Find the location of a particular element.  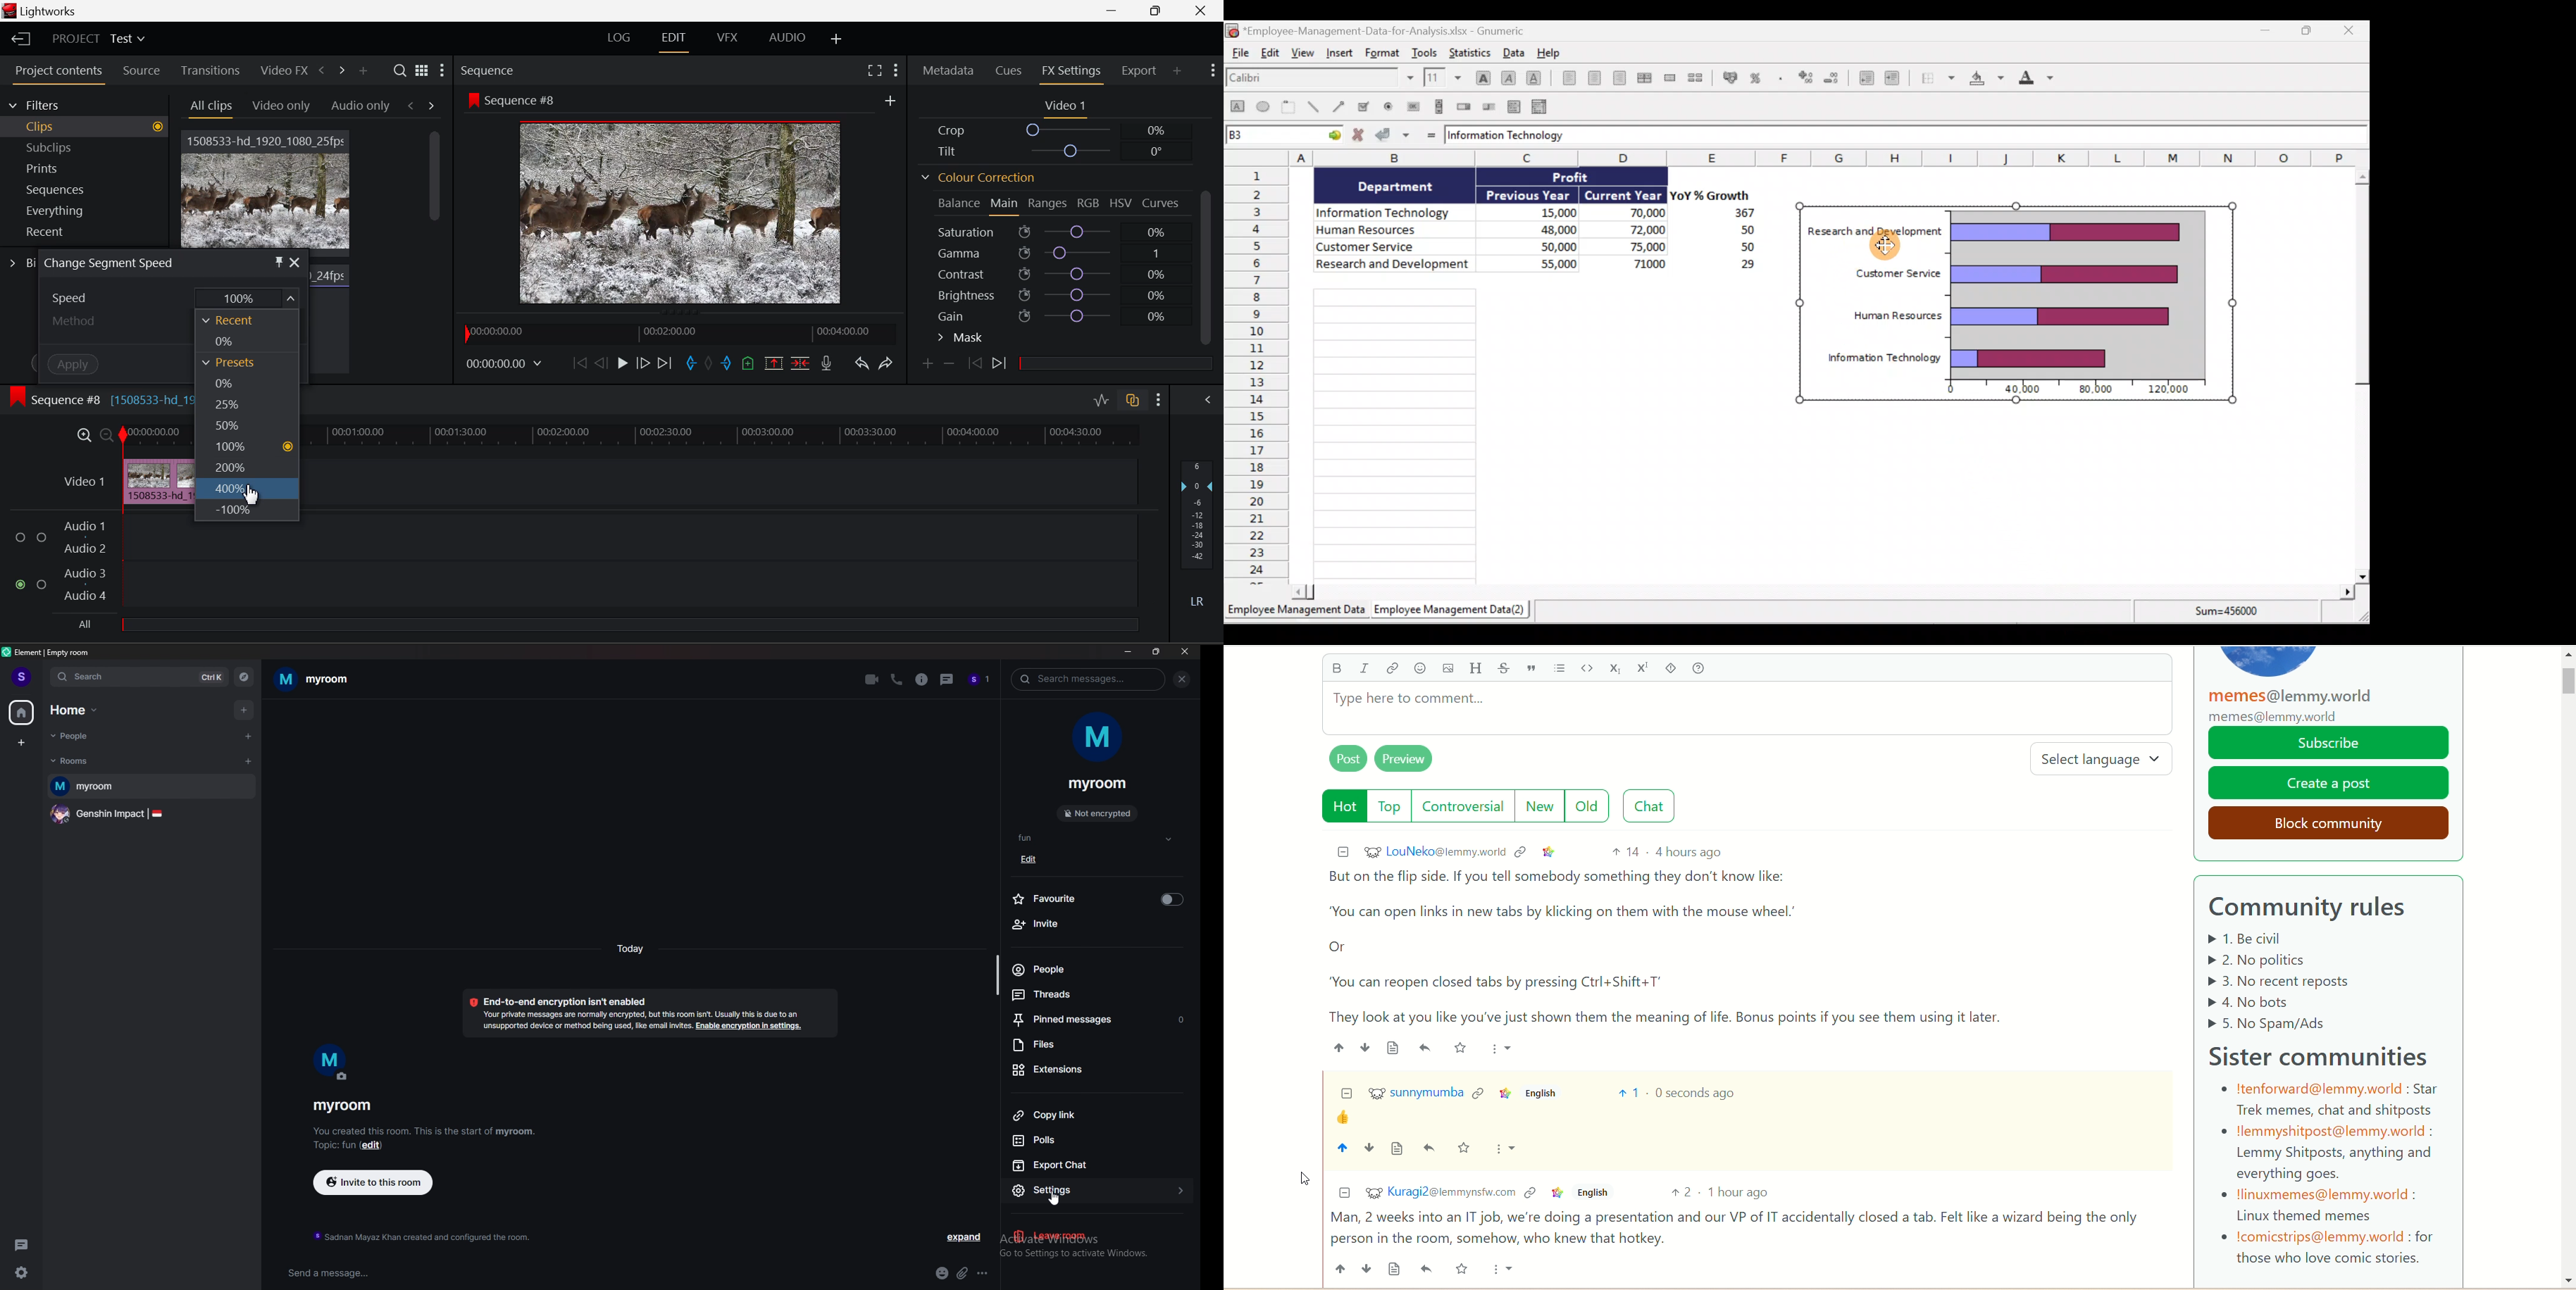

expand is located at coordinates (965, 1237).